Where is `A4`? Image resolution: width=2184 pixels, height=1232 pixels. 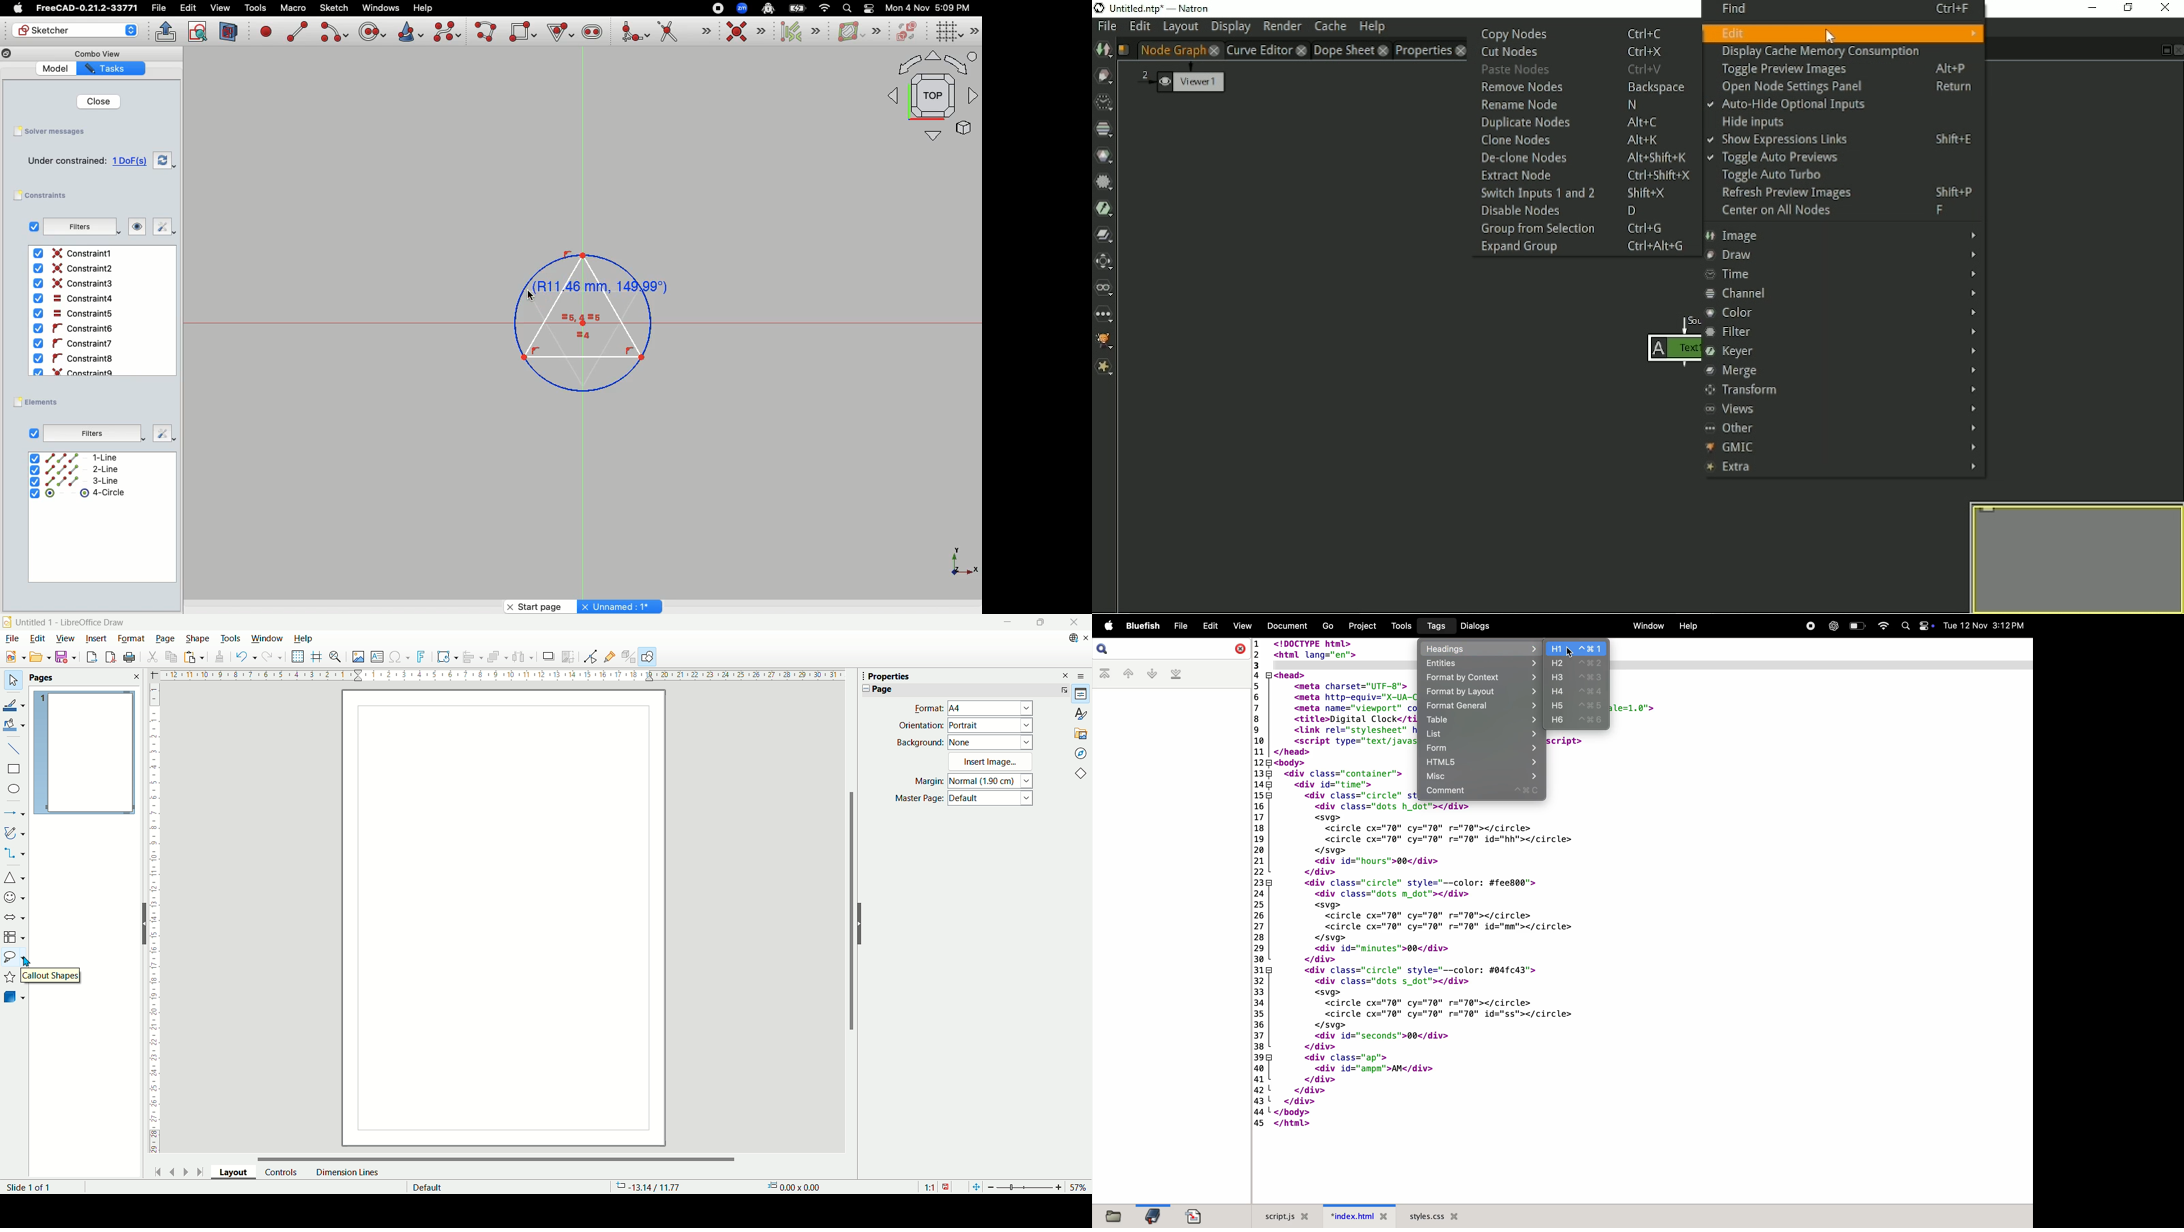 A4 is located at coordinates (991, 709).